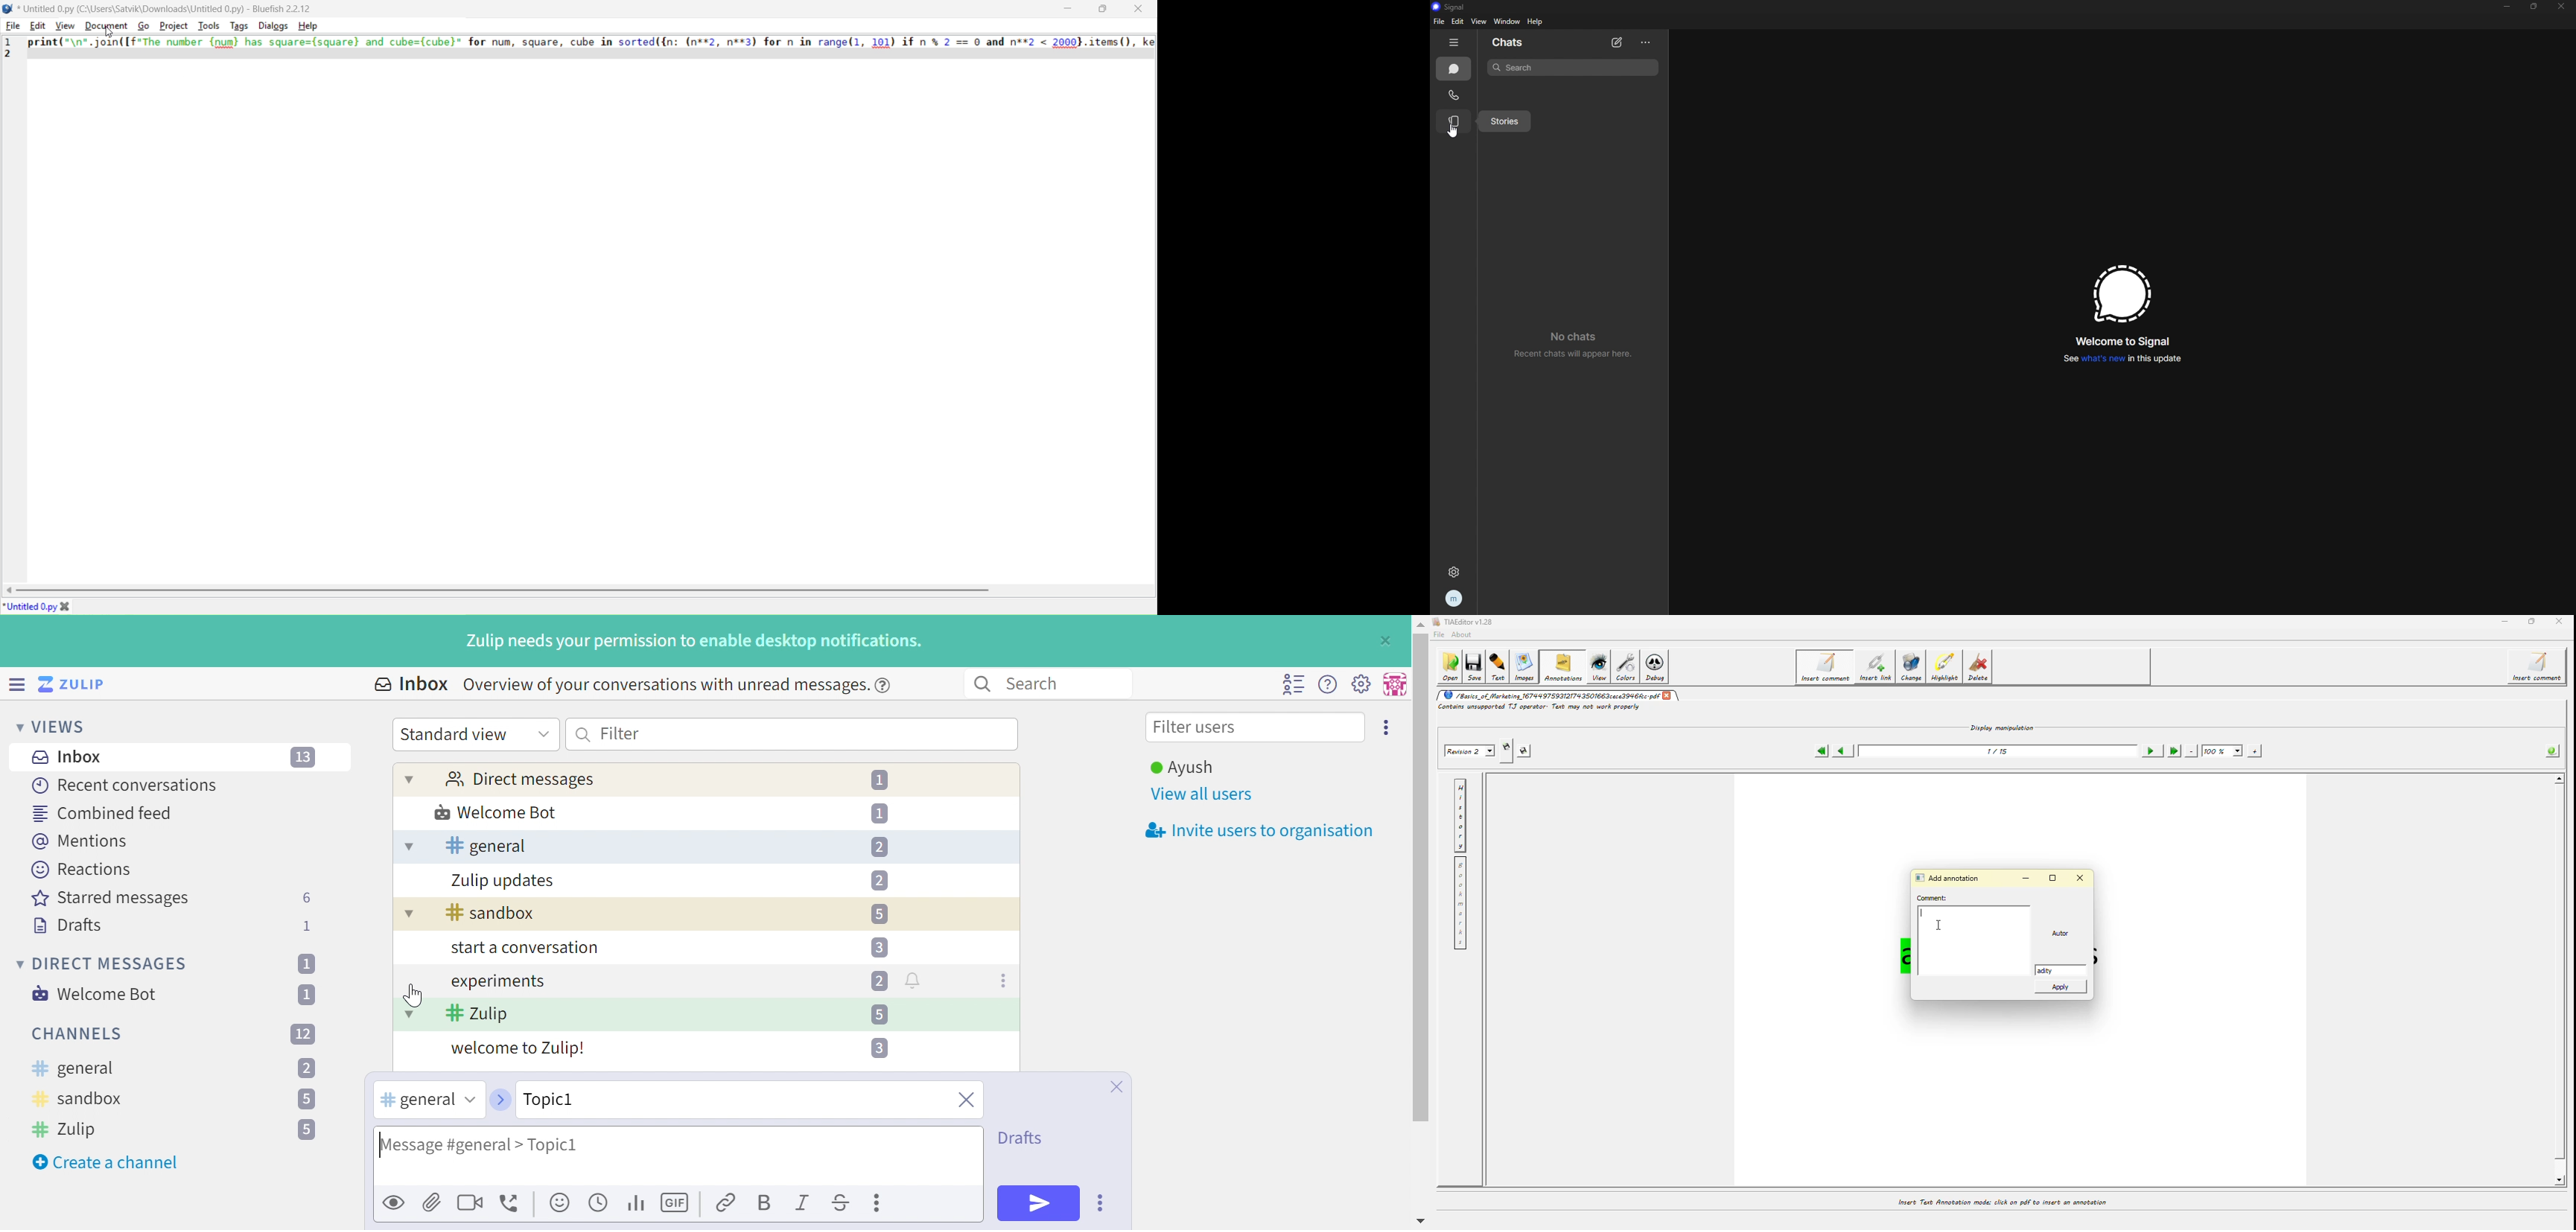  What do you see at coordinates (879, 981) in the screenshot?
I see `2` at bounding box center [879, 981].